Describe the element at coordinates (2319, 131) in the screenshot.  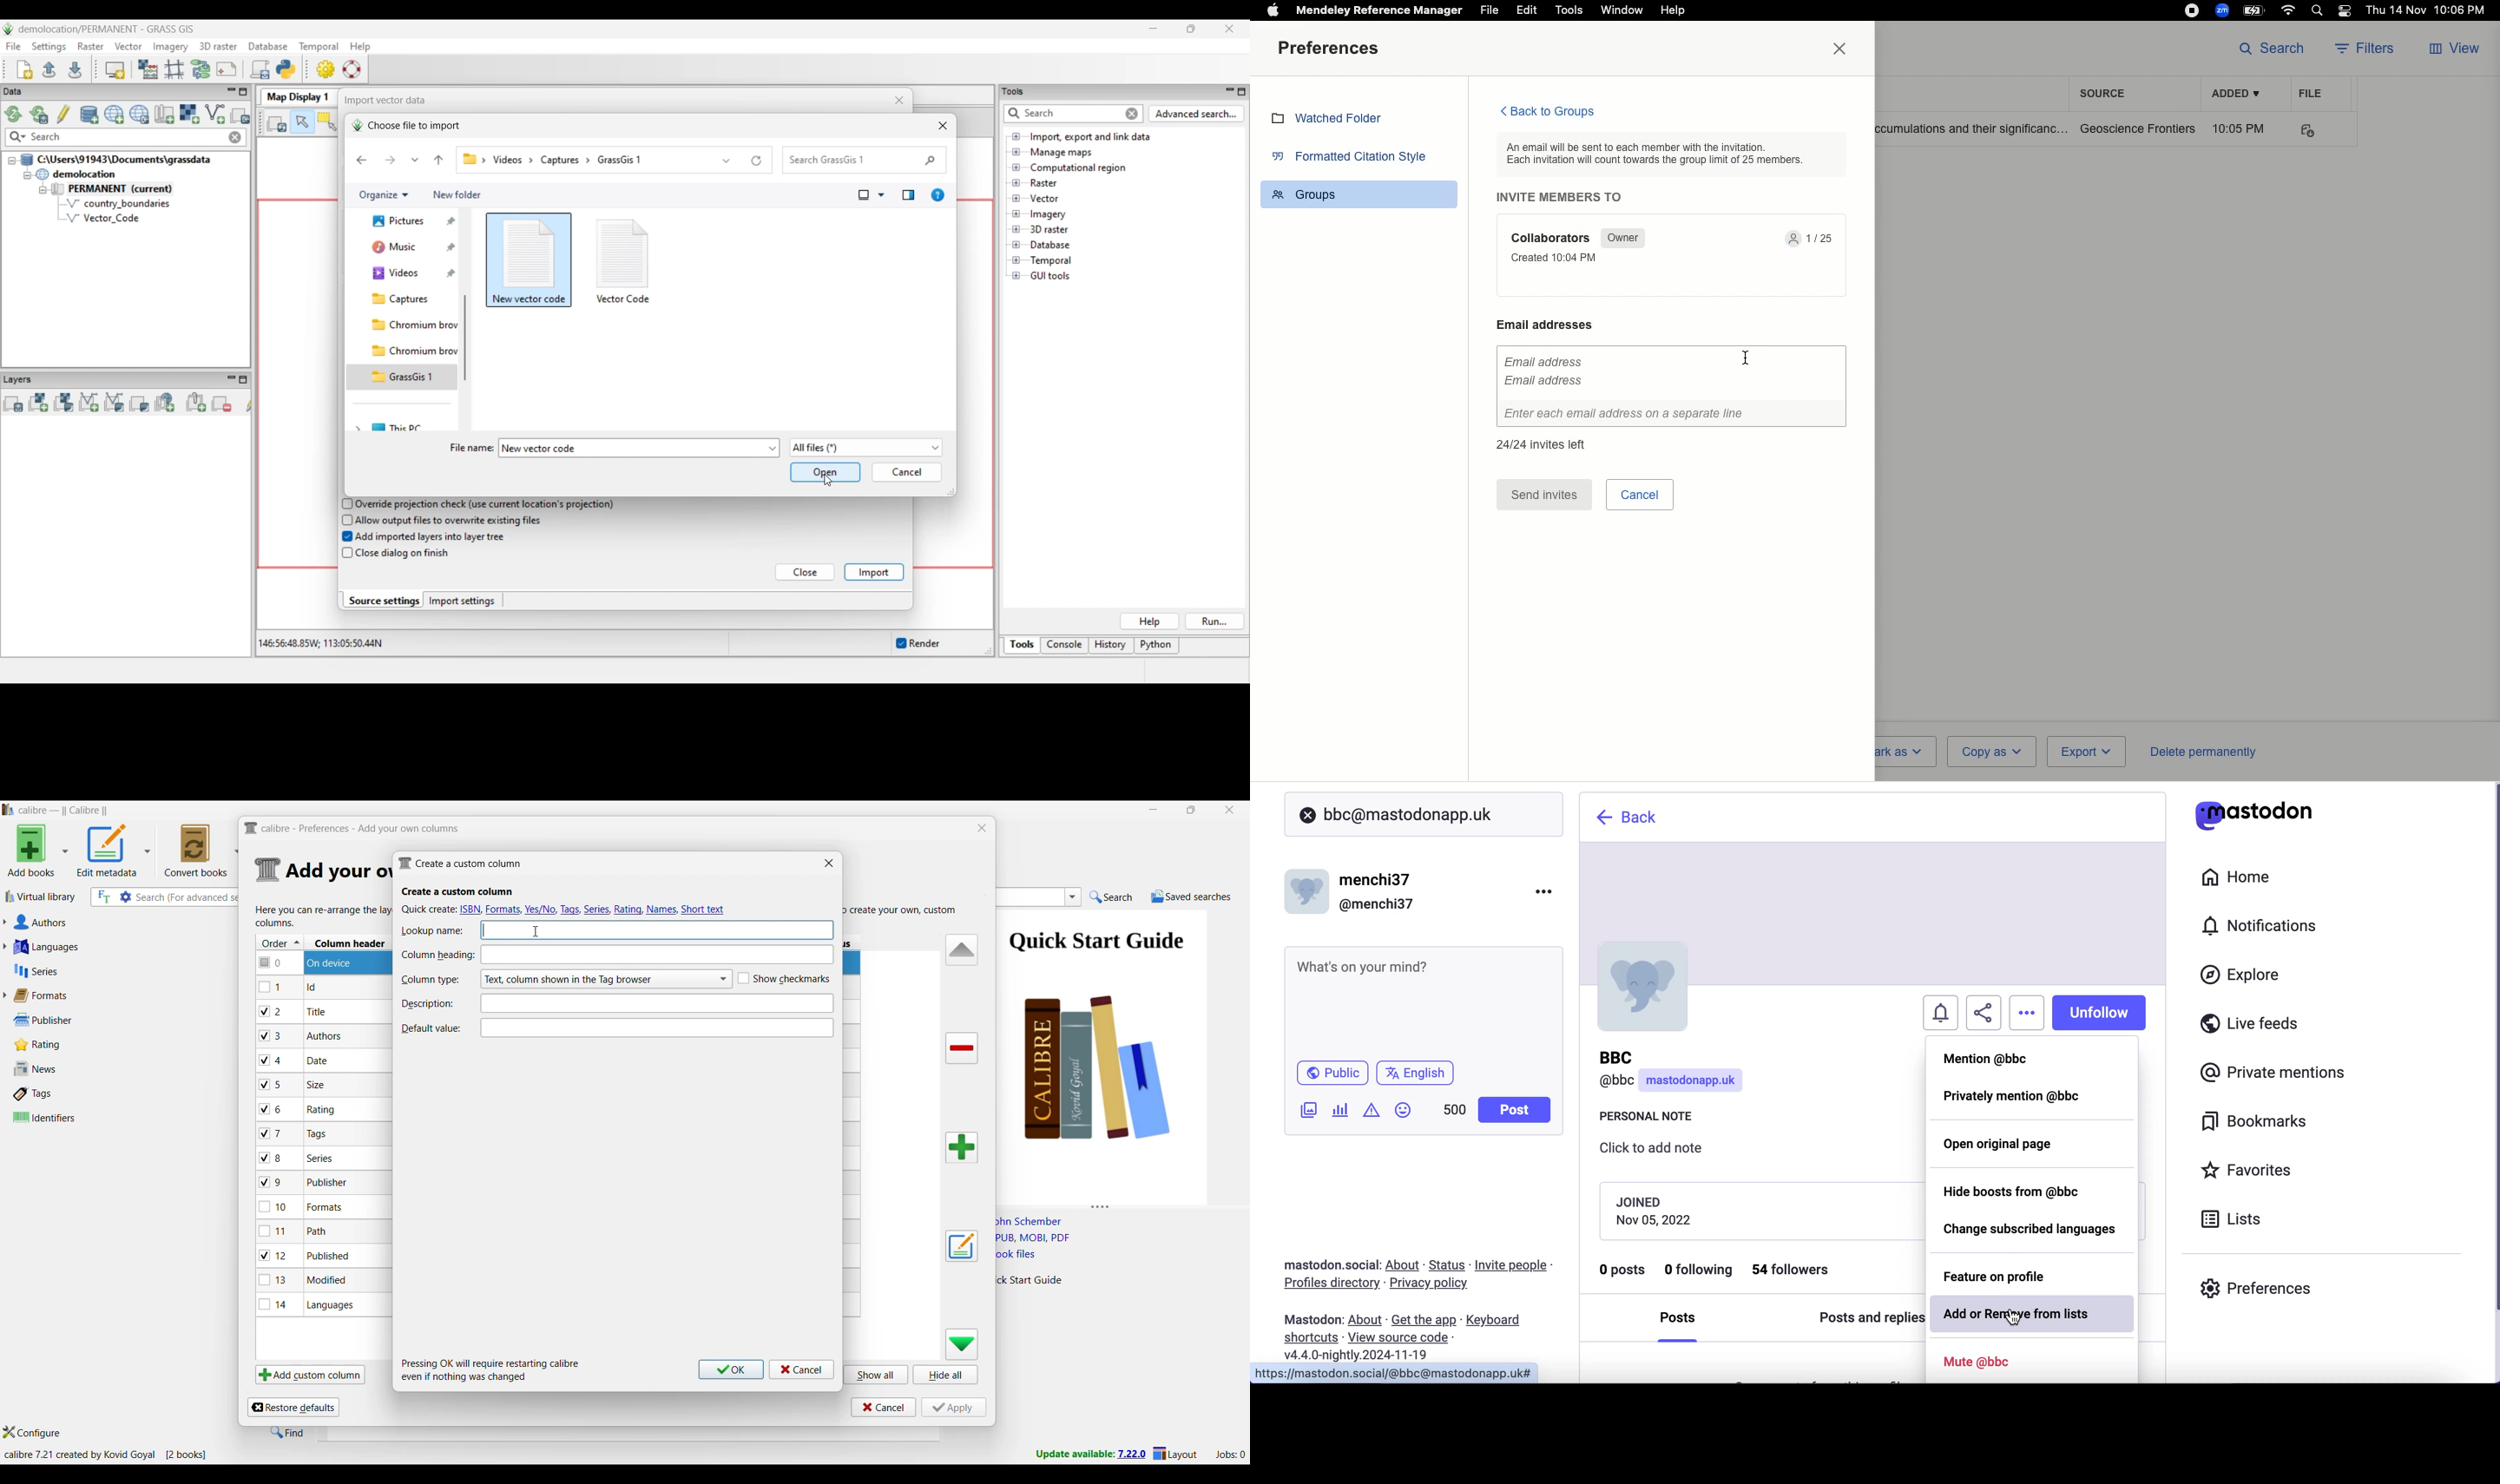
I see `PDF` at that location.